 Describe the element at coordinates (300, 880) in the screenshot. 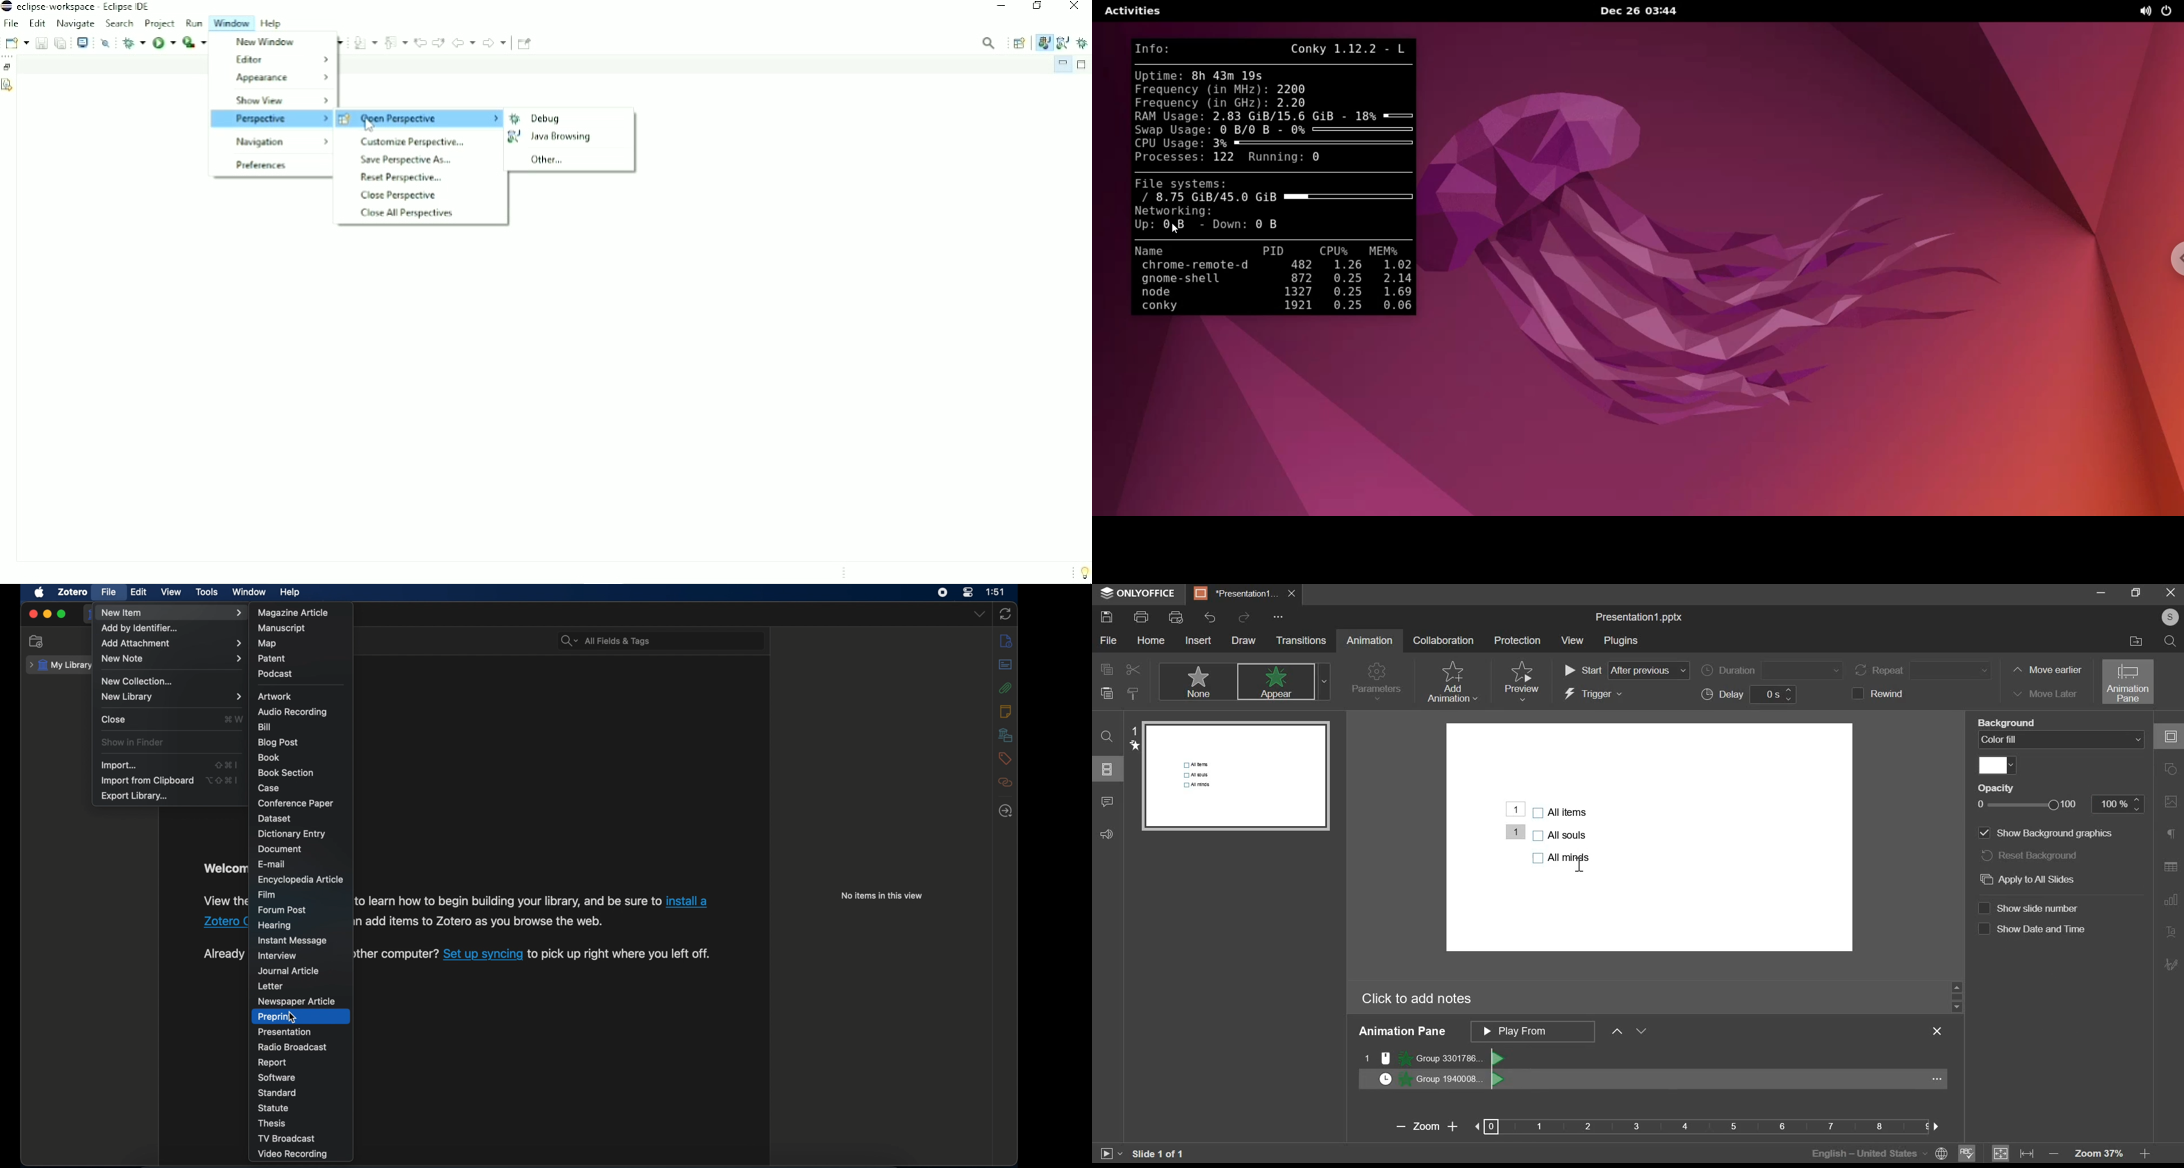

I see `encyclopedia article` at that location.